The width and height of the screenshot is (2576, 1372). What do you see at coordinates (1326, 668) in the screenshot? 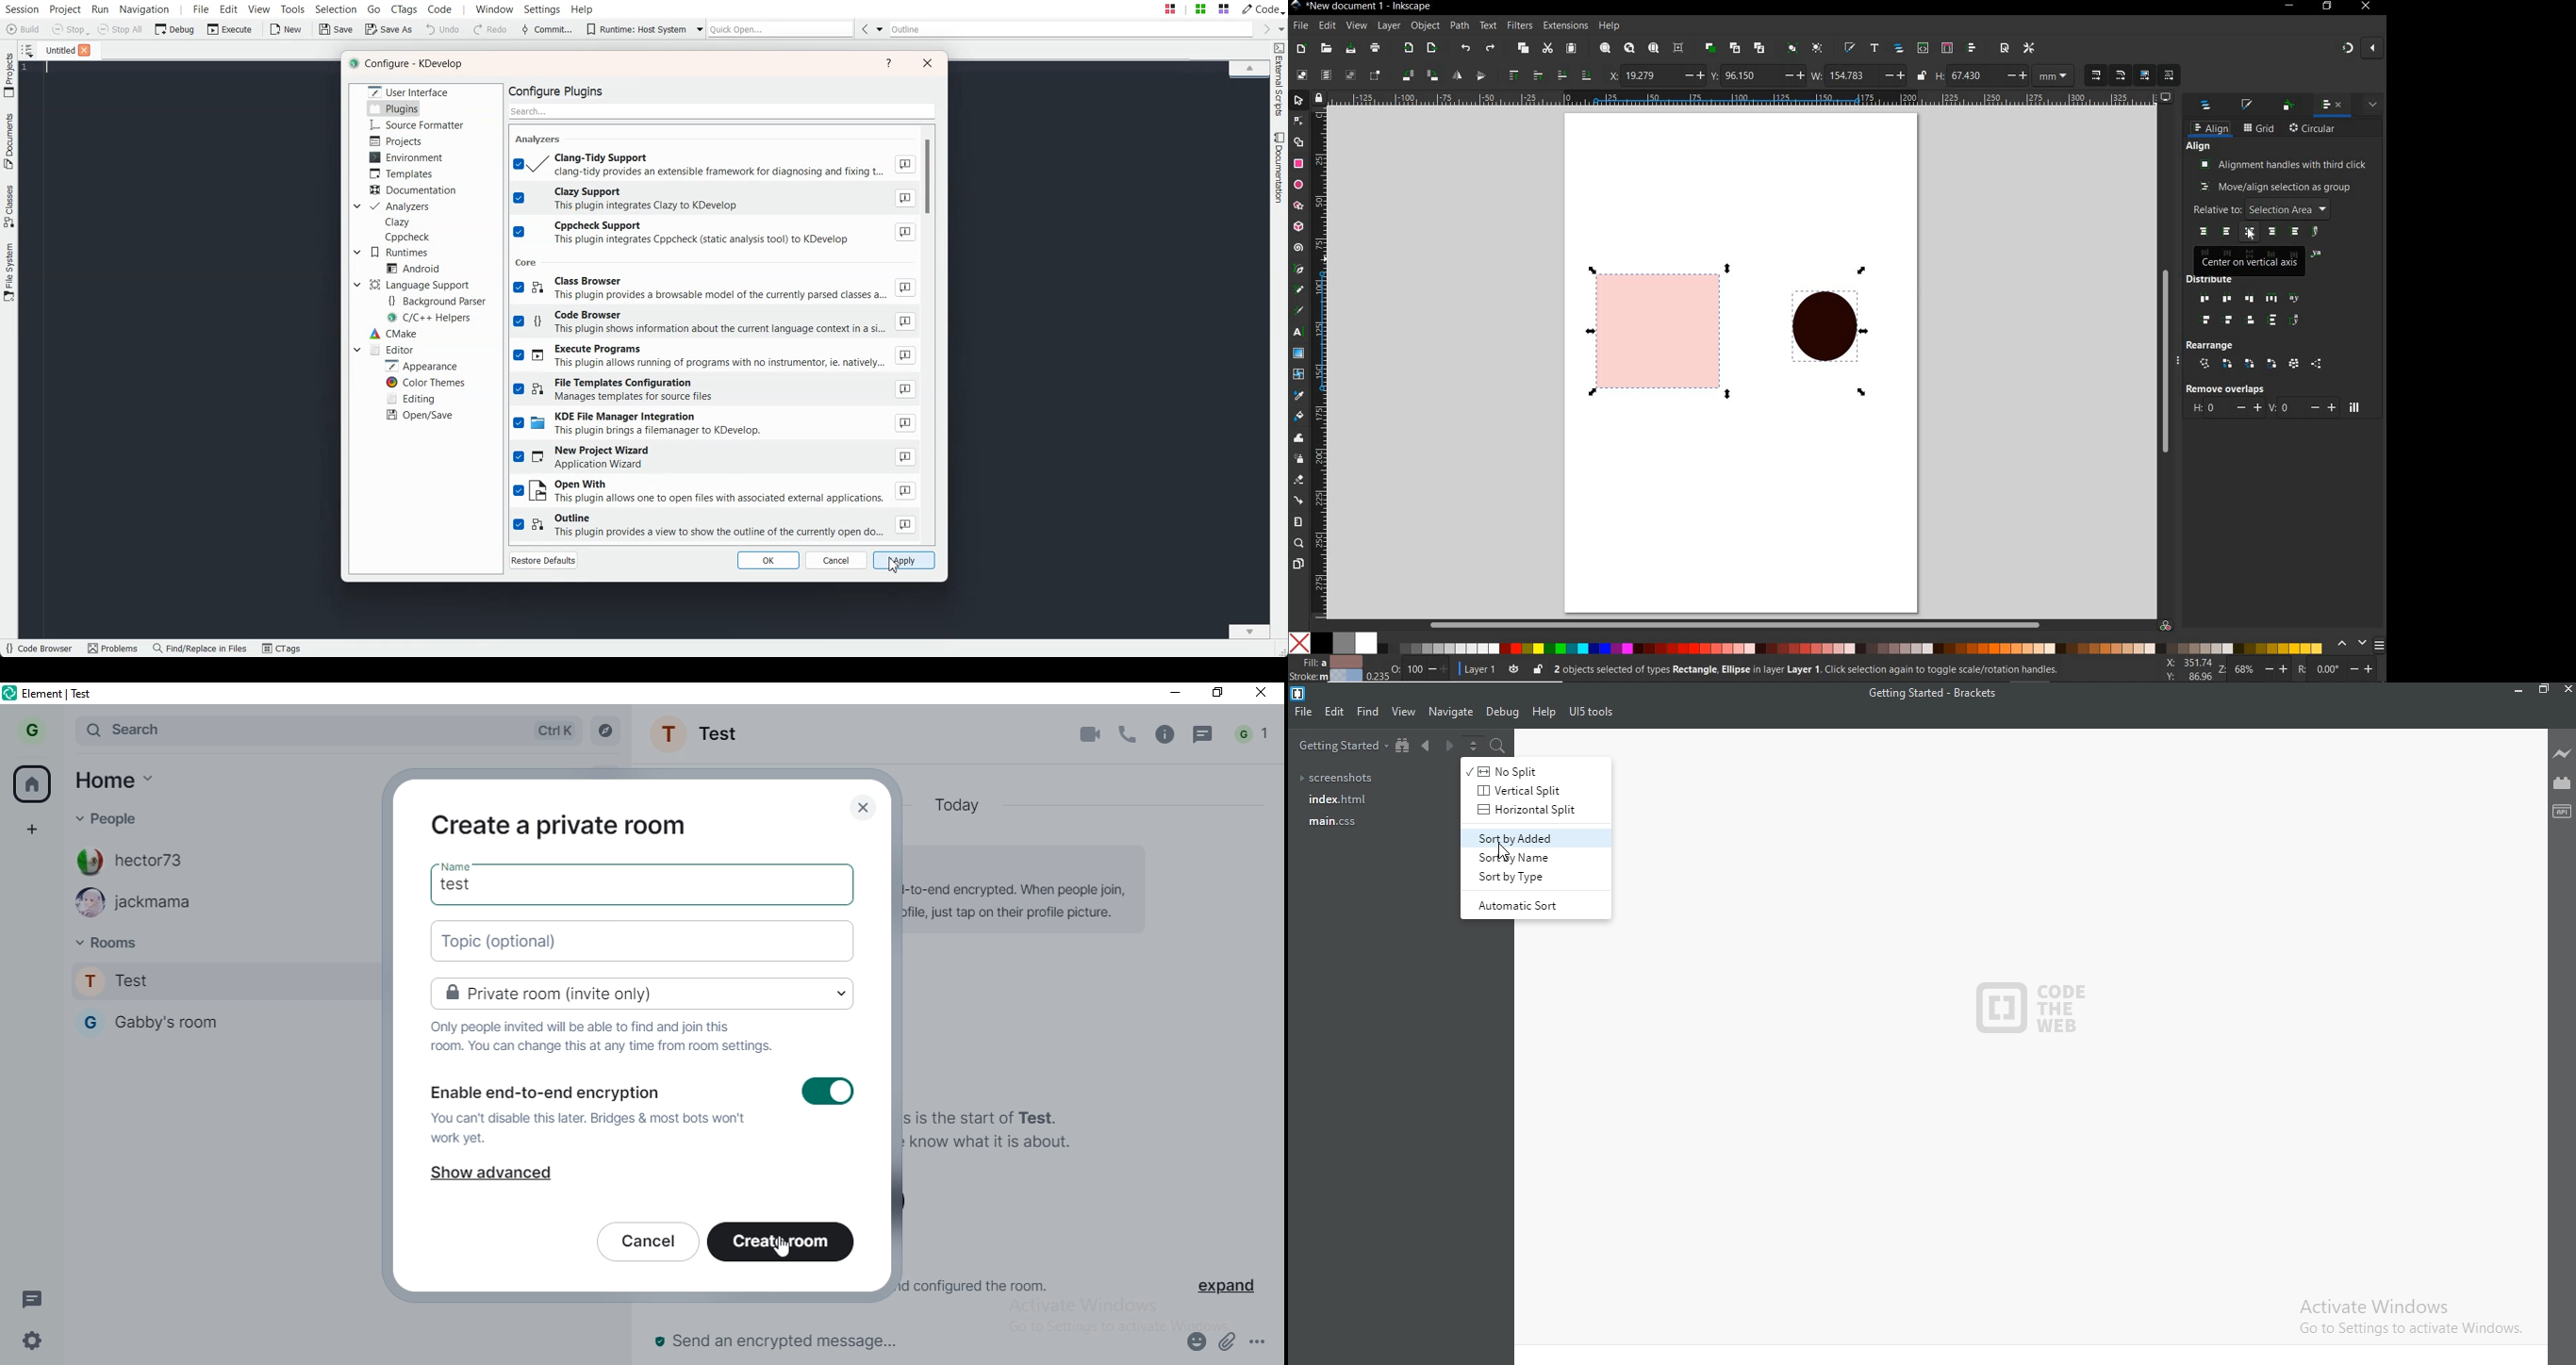
I see `file &stroke` at bounding box center [1326, 668].